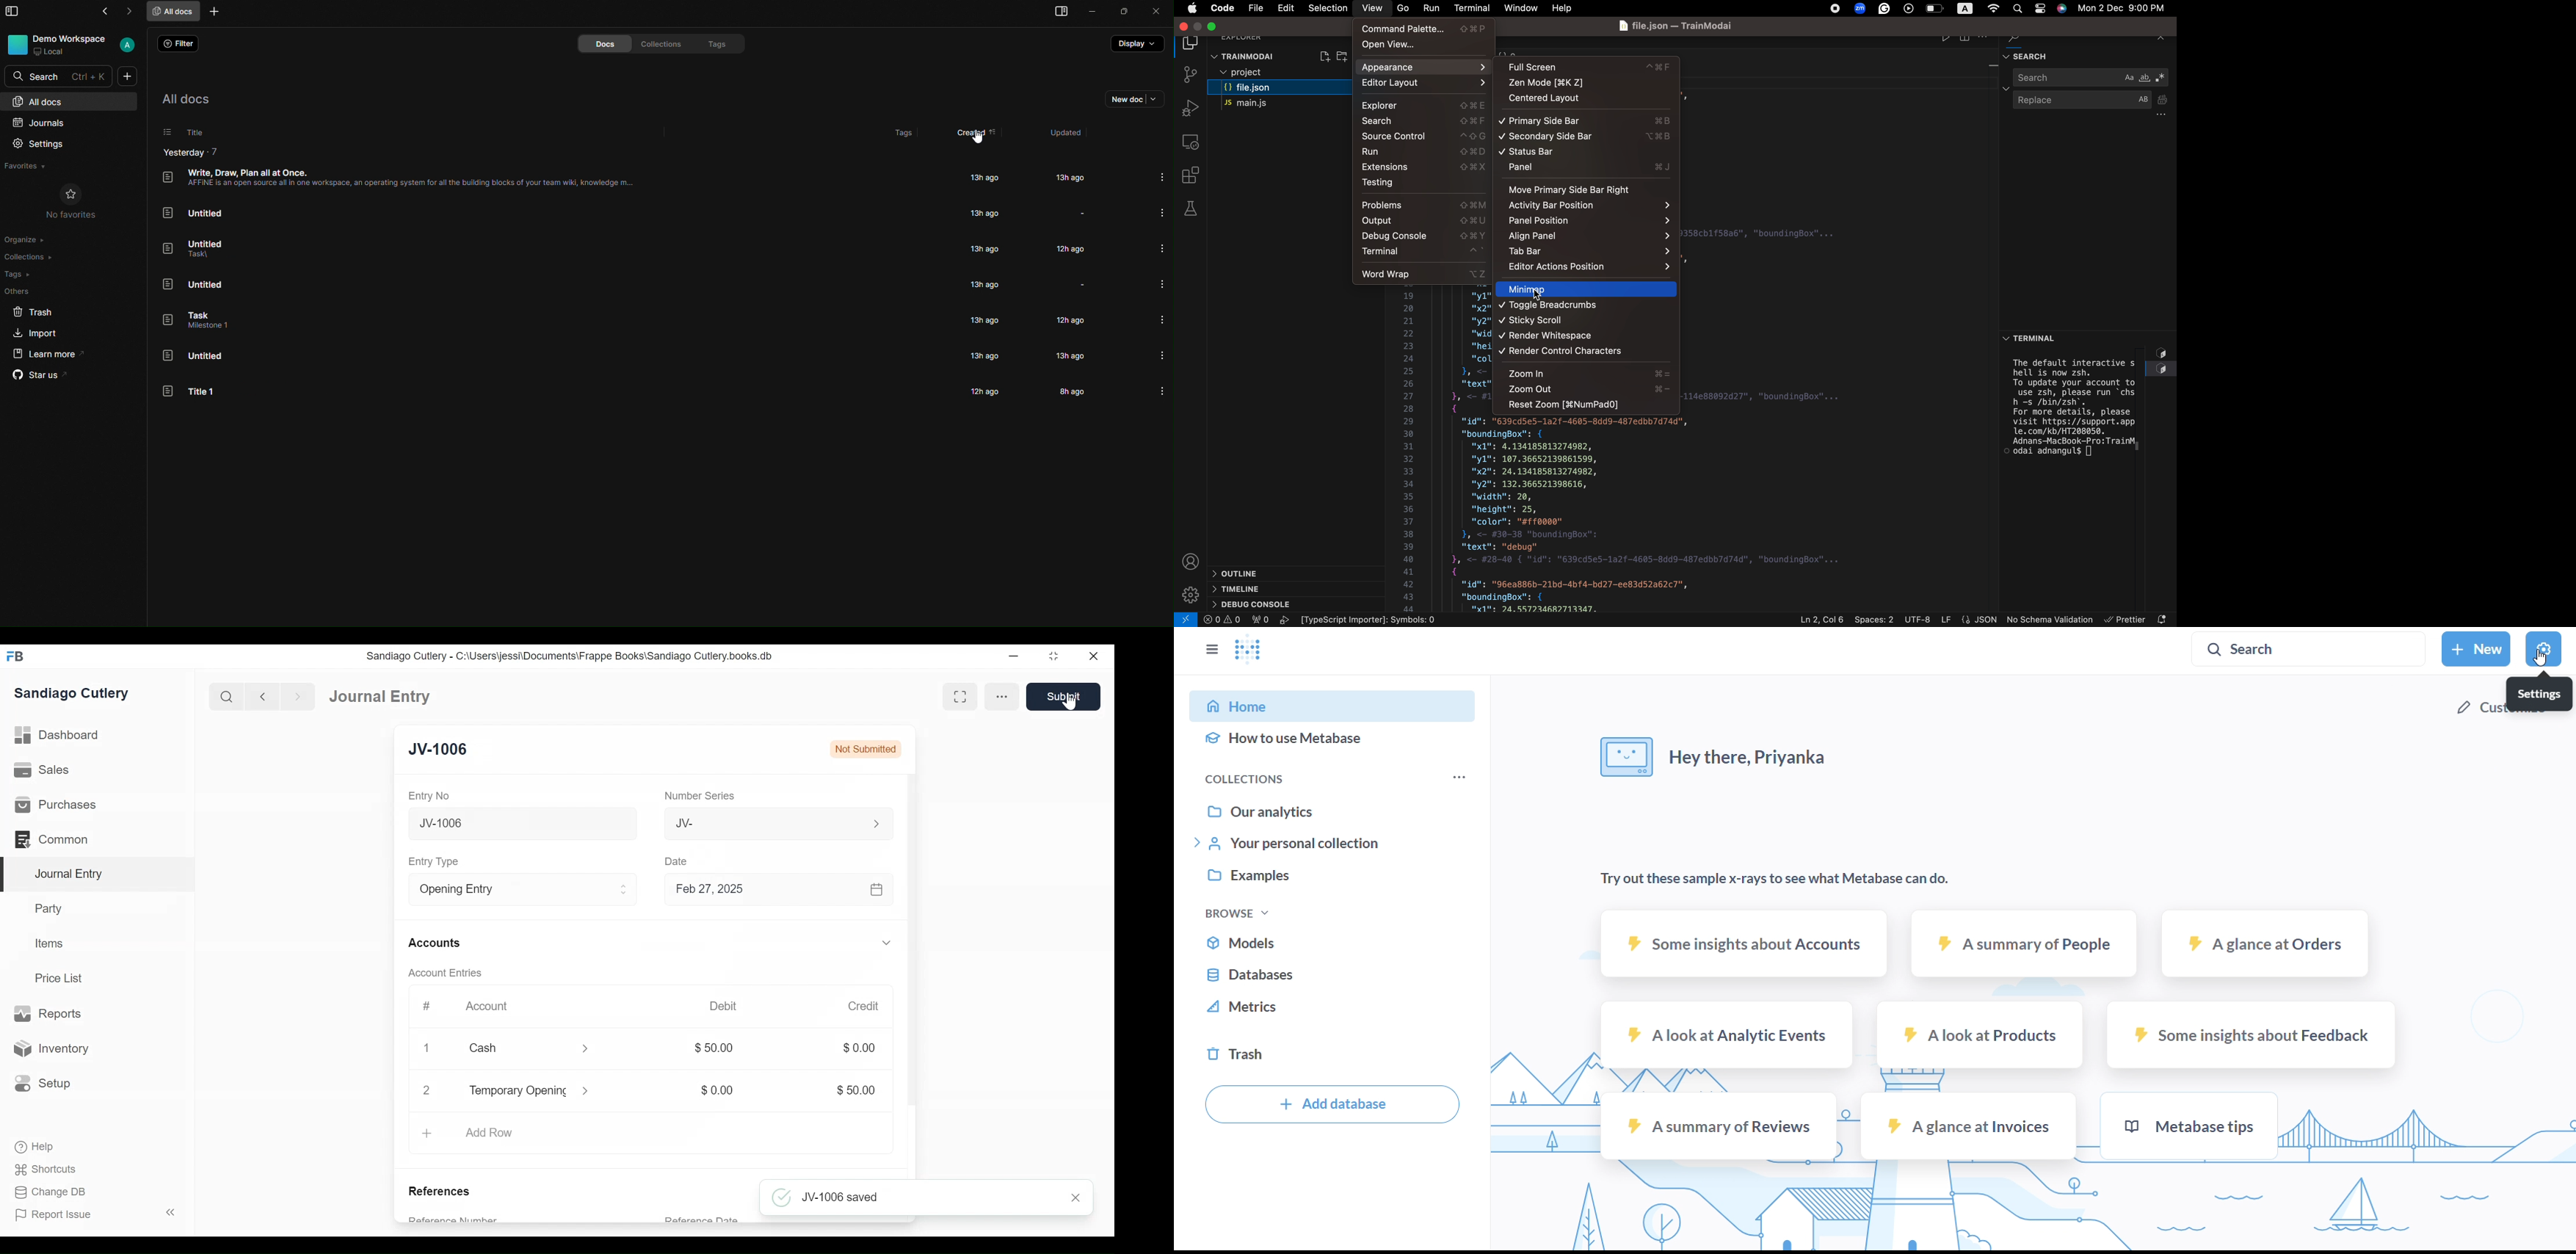  What do you see at coordinates (1586, 97) in the screenshot?
I see `centered layout` at bounding box center [1586, 97].